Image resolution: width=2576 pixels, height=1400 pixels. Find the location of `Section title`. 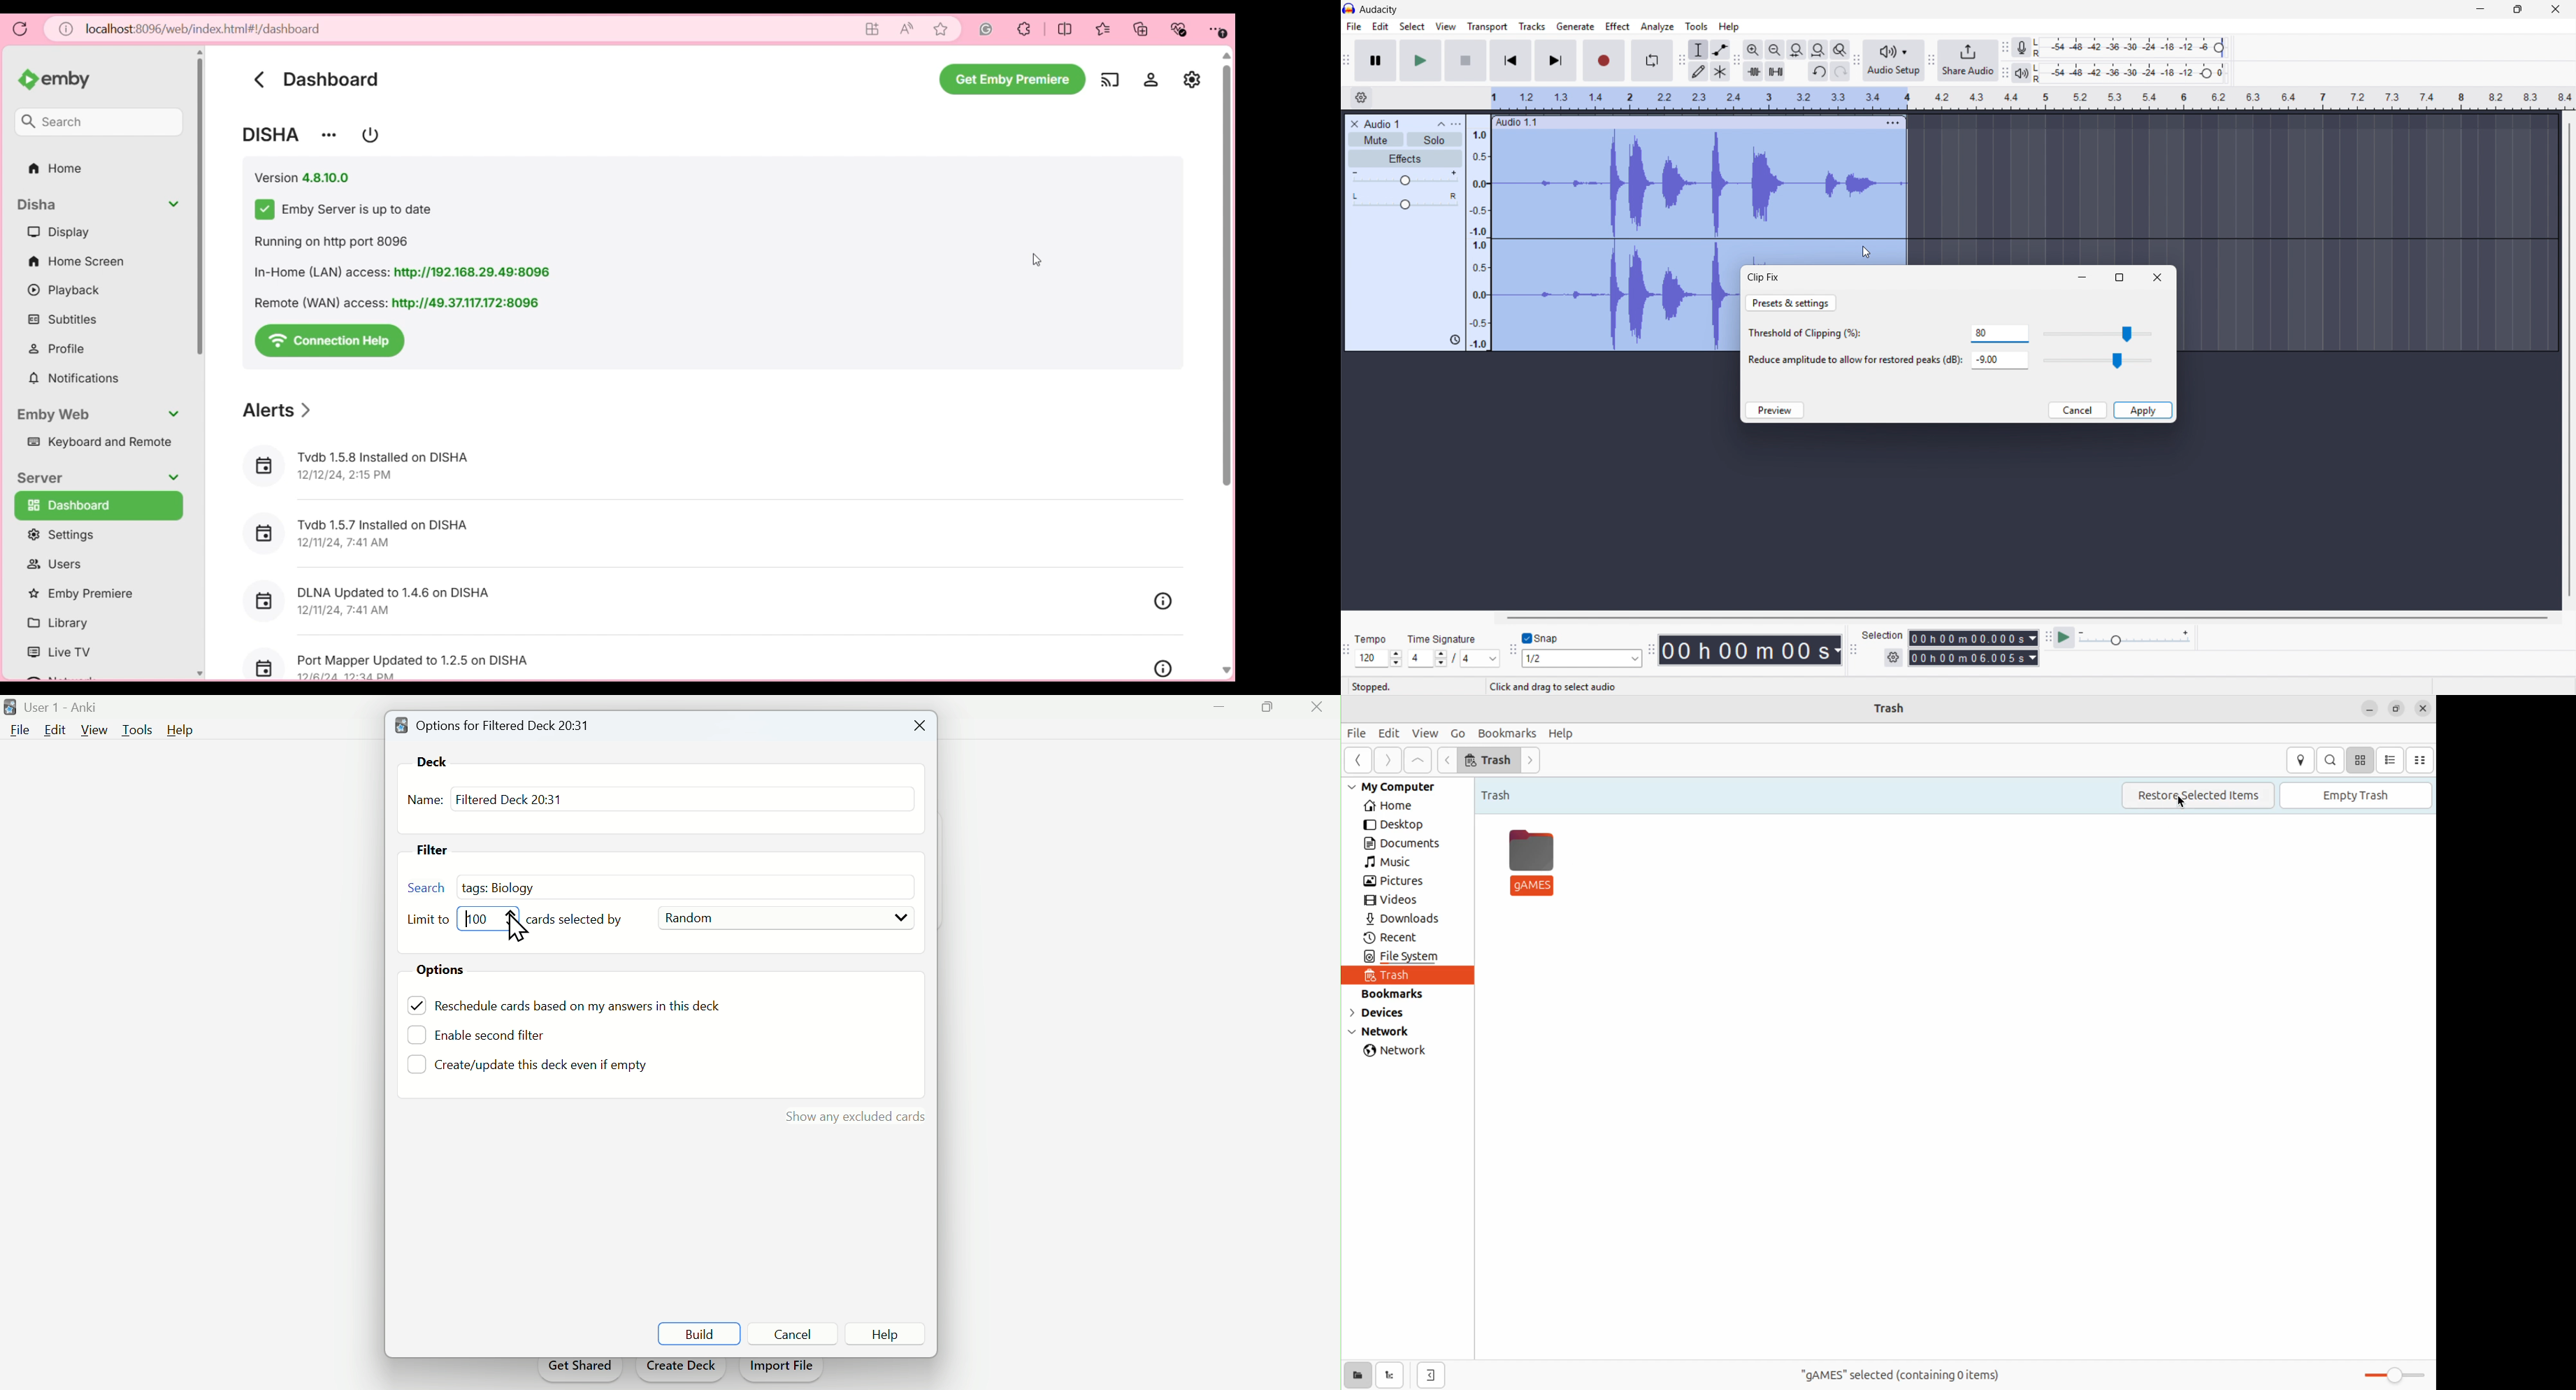

Section title is located at coordinates (277, 411).